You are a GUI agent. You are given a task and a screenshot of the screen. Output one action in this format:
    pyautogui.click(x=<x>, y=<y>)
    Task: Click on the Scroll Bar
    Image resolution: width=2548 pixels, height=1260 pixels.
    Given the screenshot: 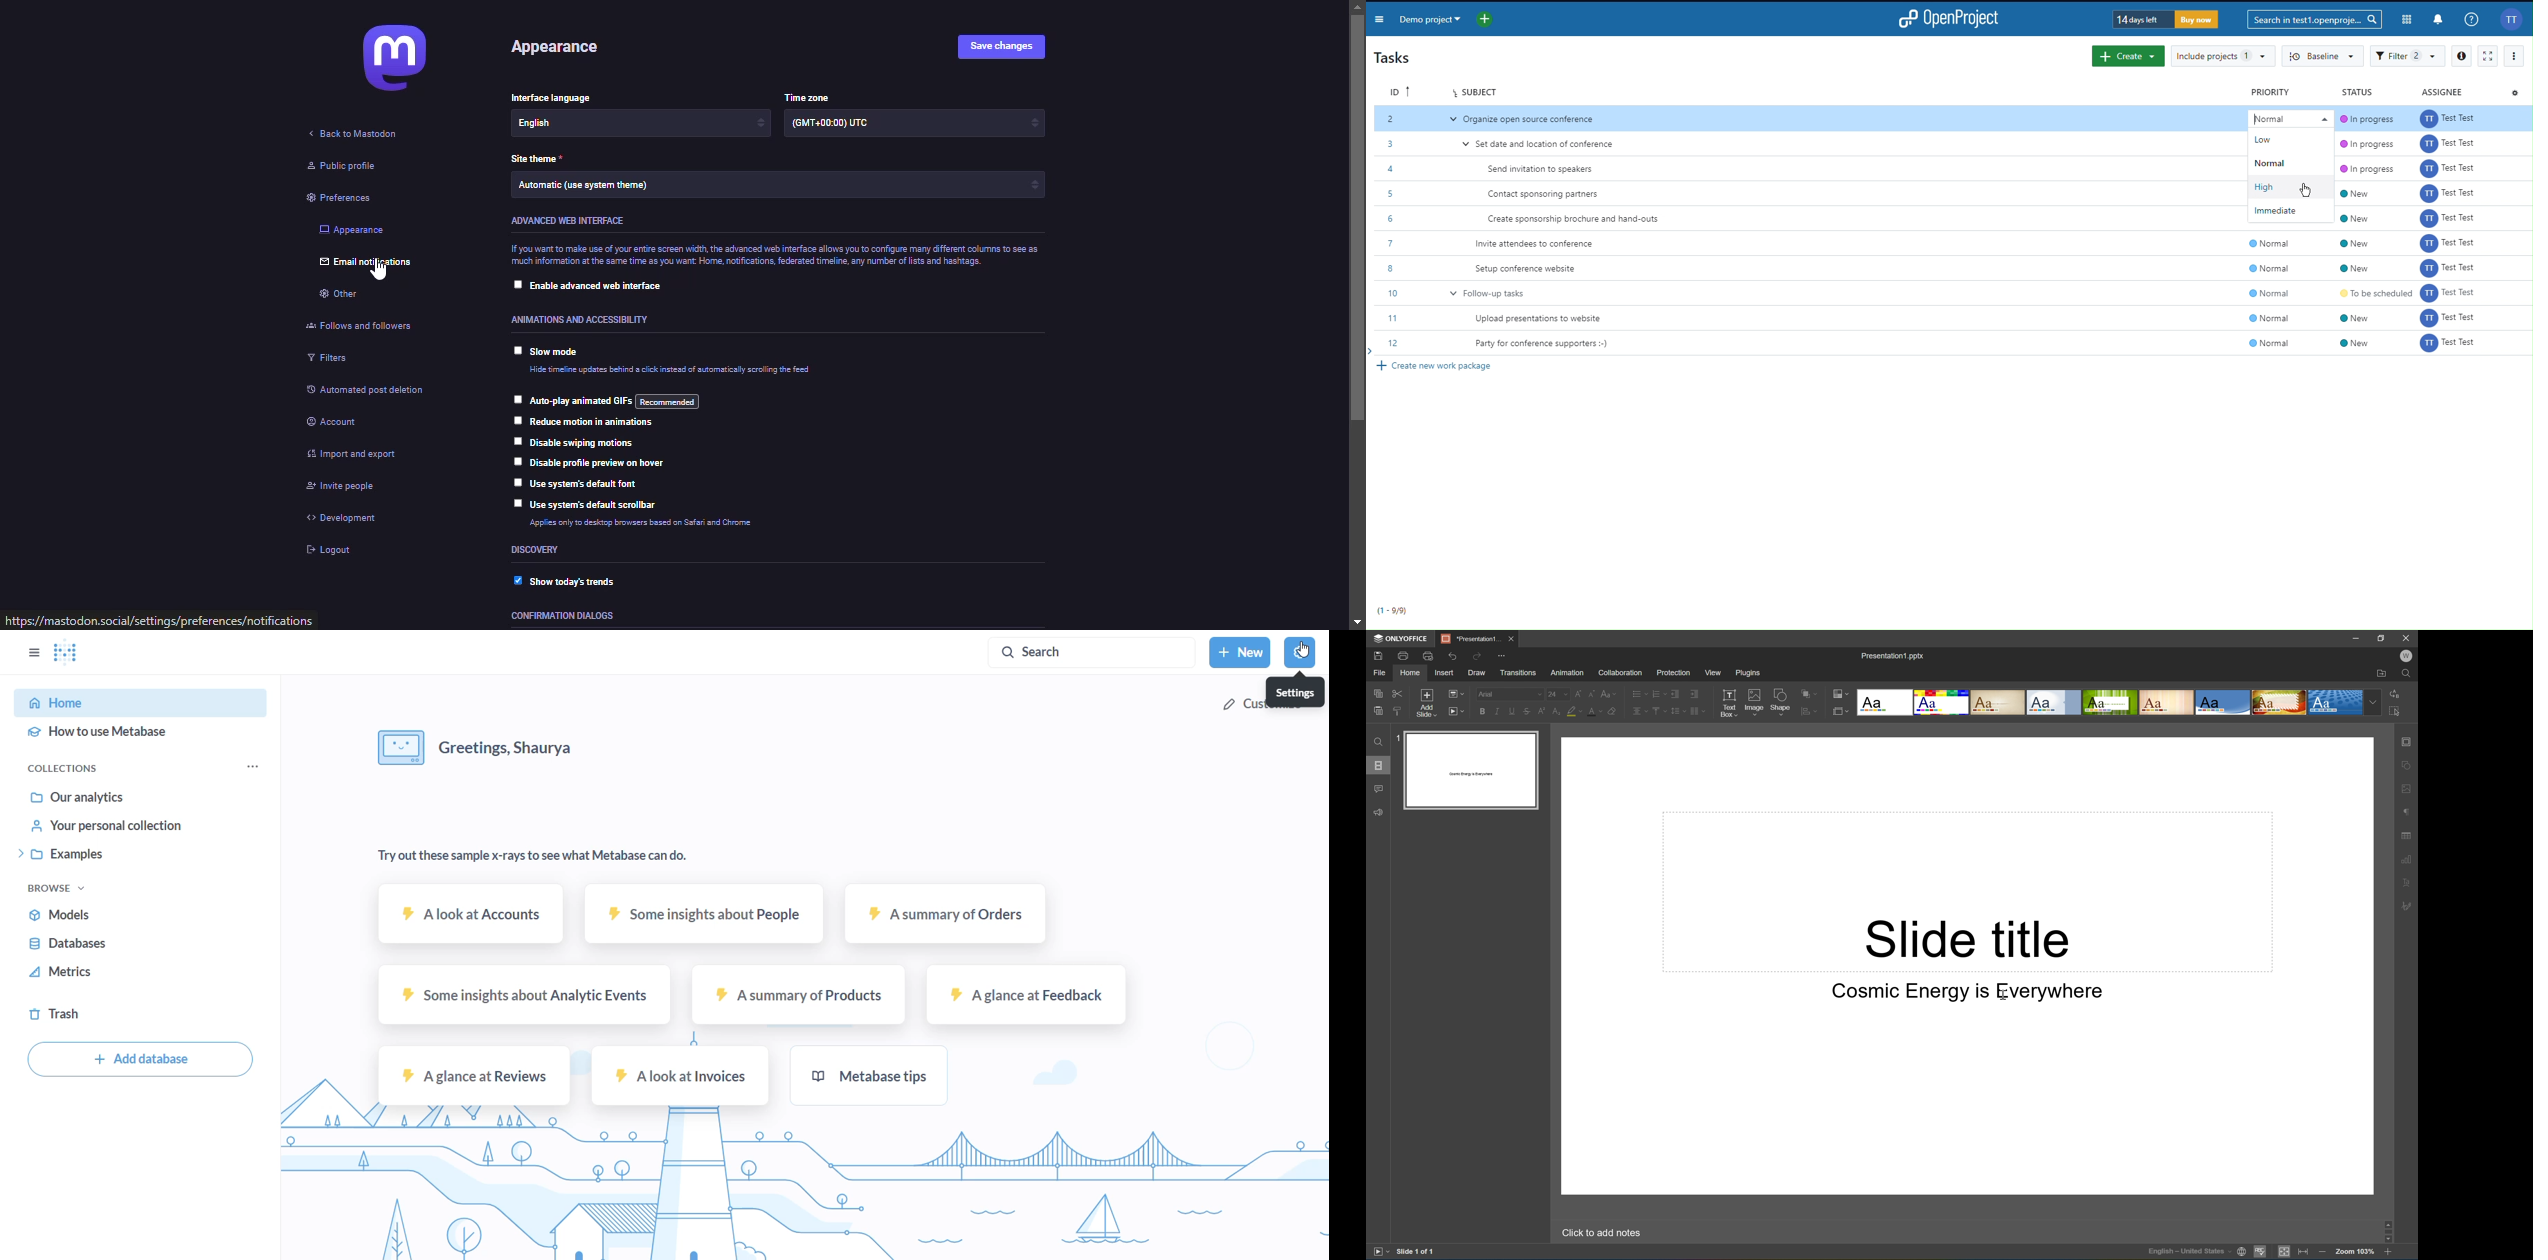 What is the action you would take?
    pyautogui.click(x=2388, y=1232)
    